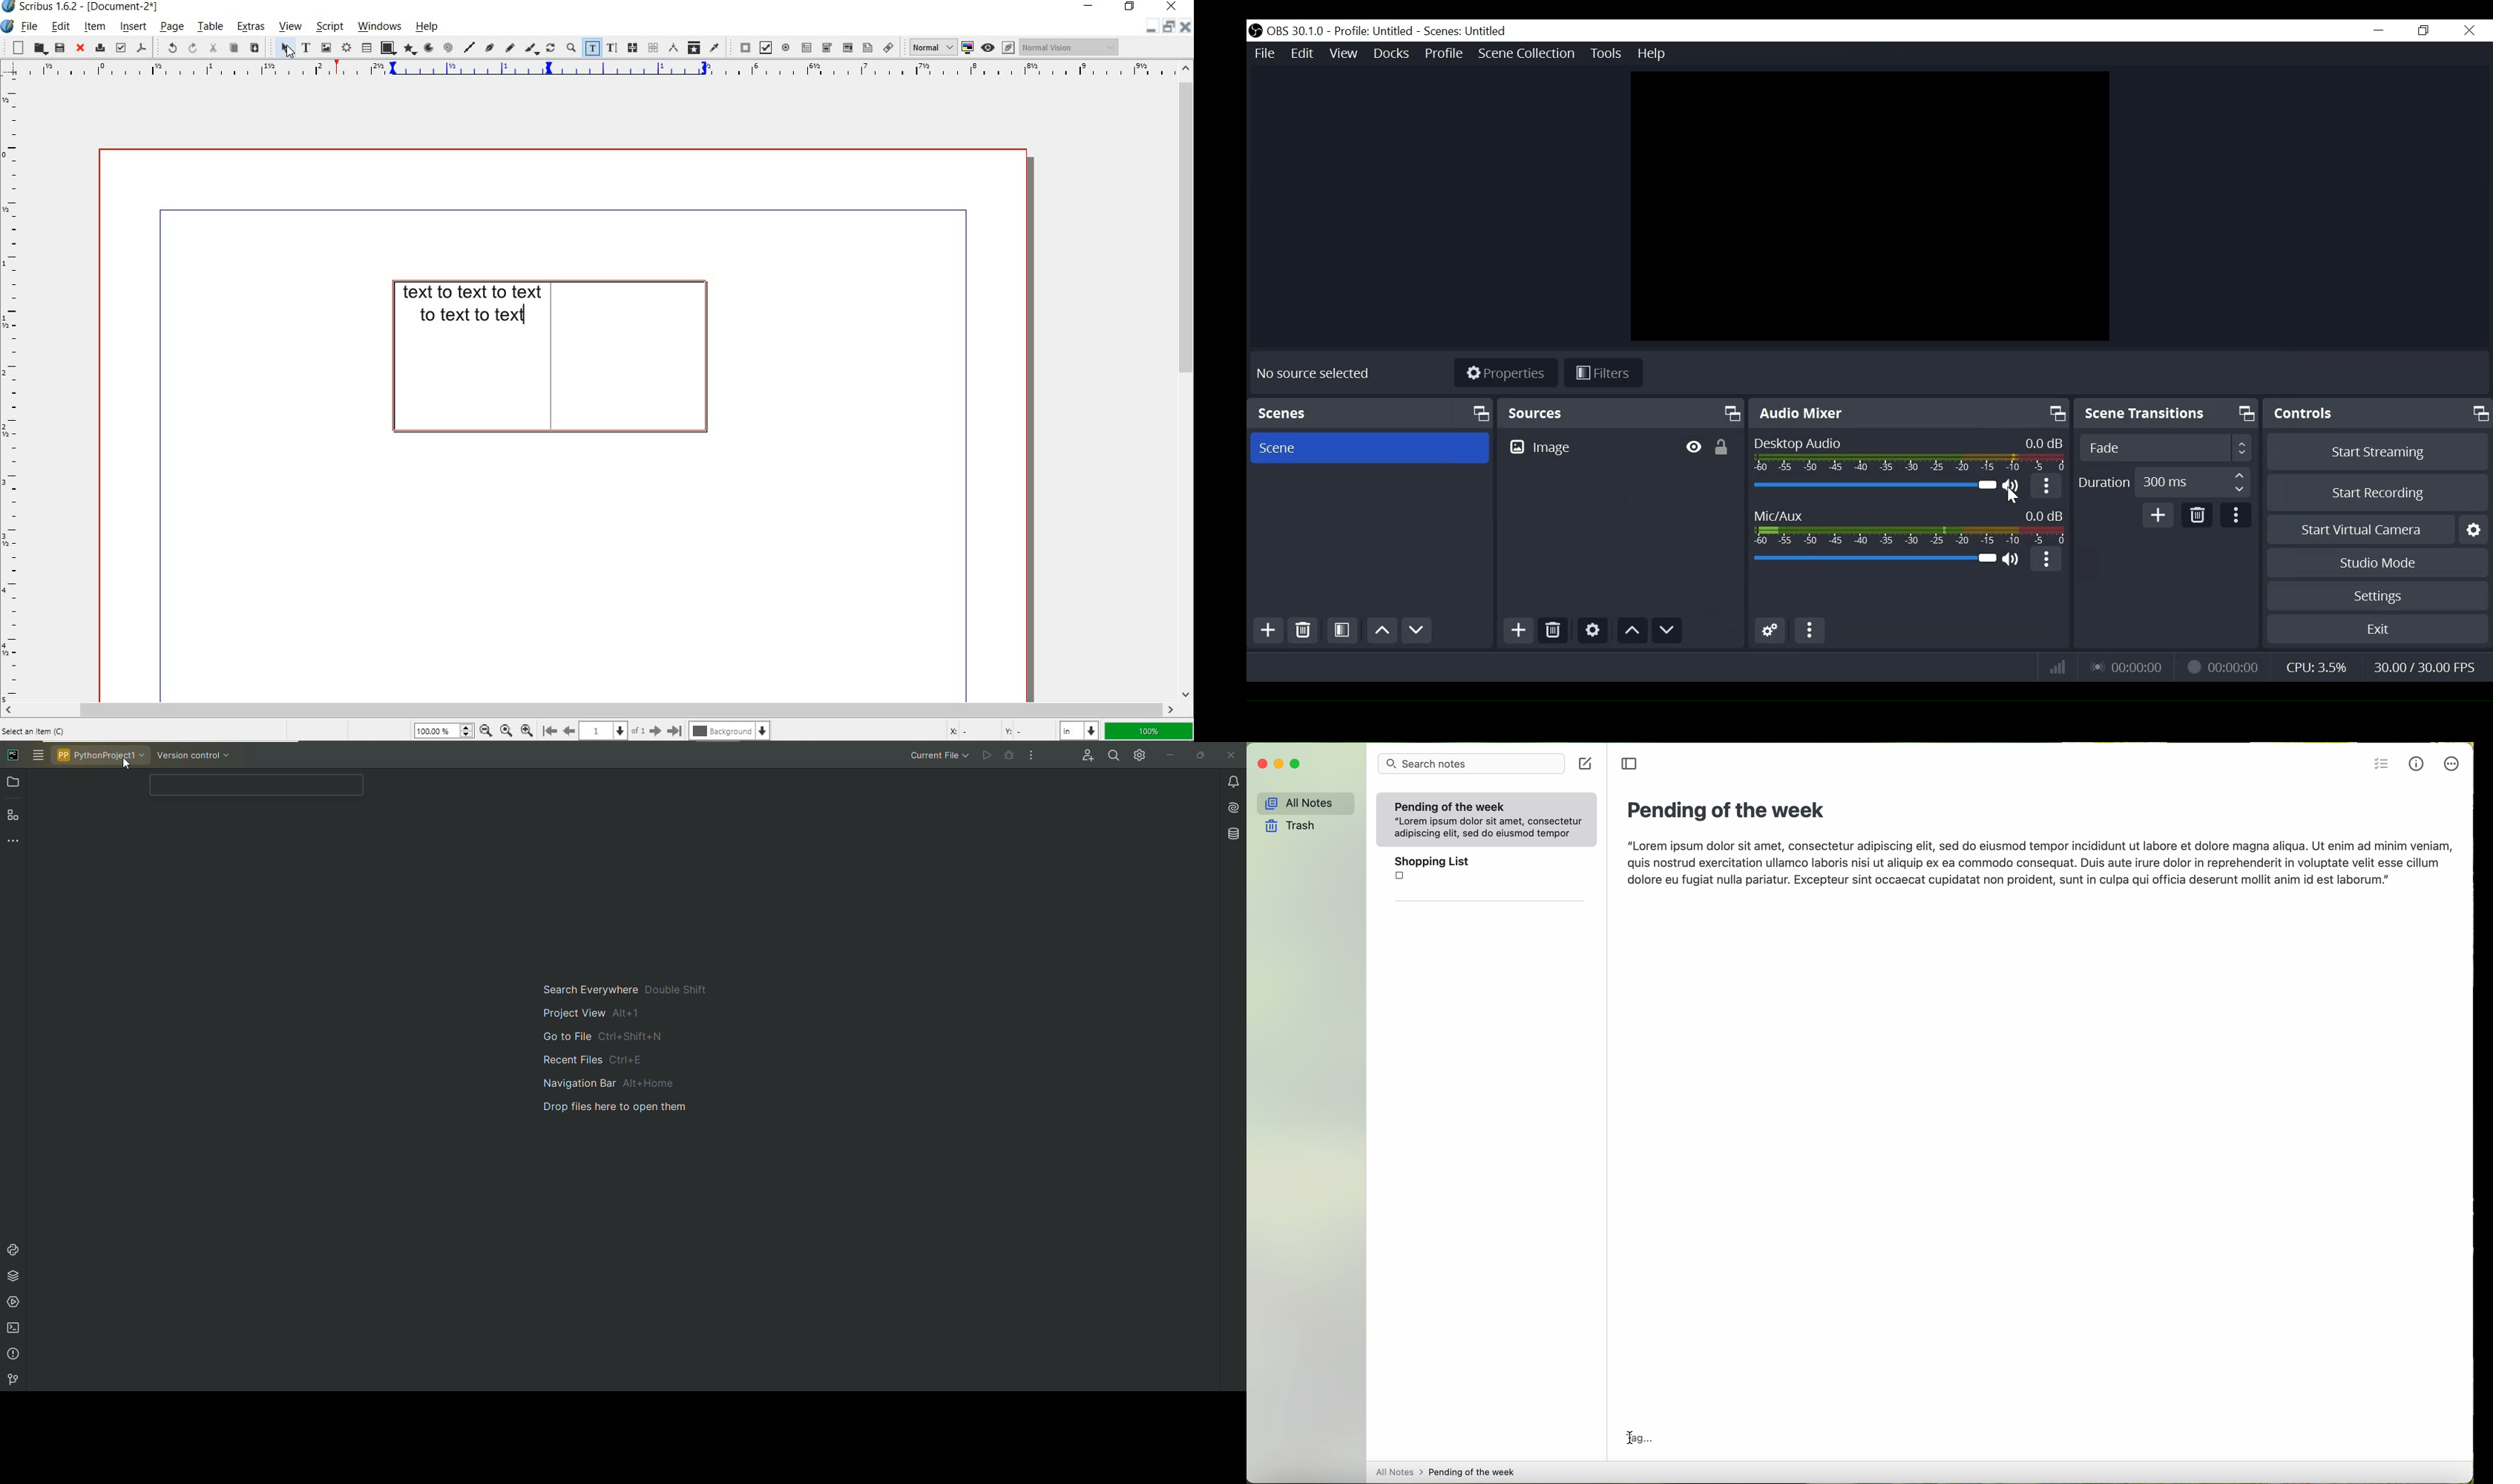 The image size is (2520, 1484). Describe the element at coordinates (1137, 755) in the screenshot. I see `Setings` at that location.